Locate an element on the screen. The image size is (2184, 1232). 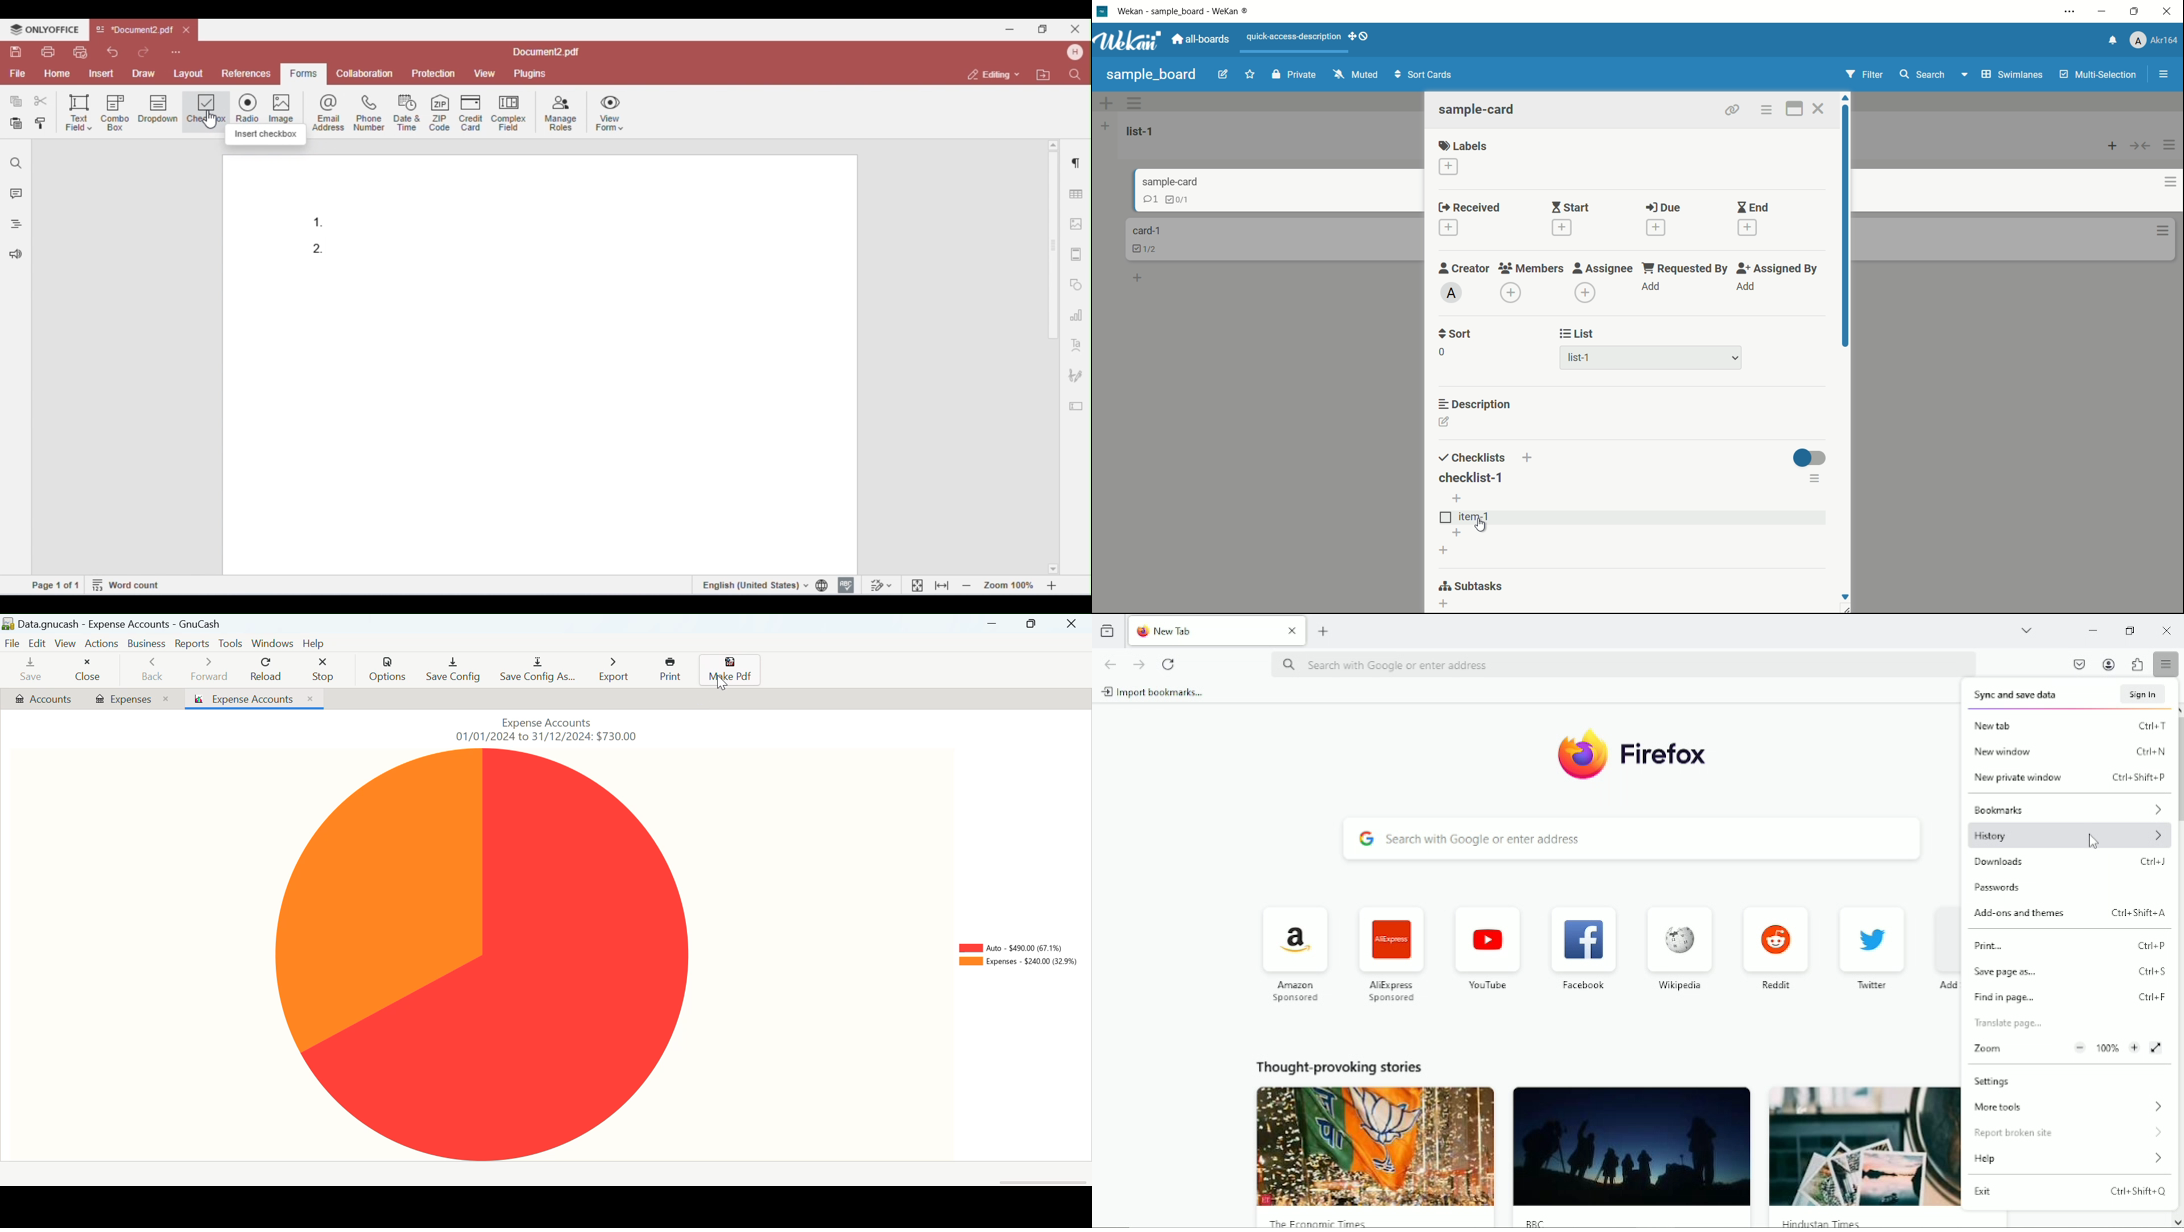
Thought provoking stories is located at coordinates (1340, 1065).